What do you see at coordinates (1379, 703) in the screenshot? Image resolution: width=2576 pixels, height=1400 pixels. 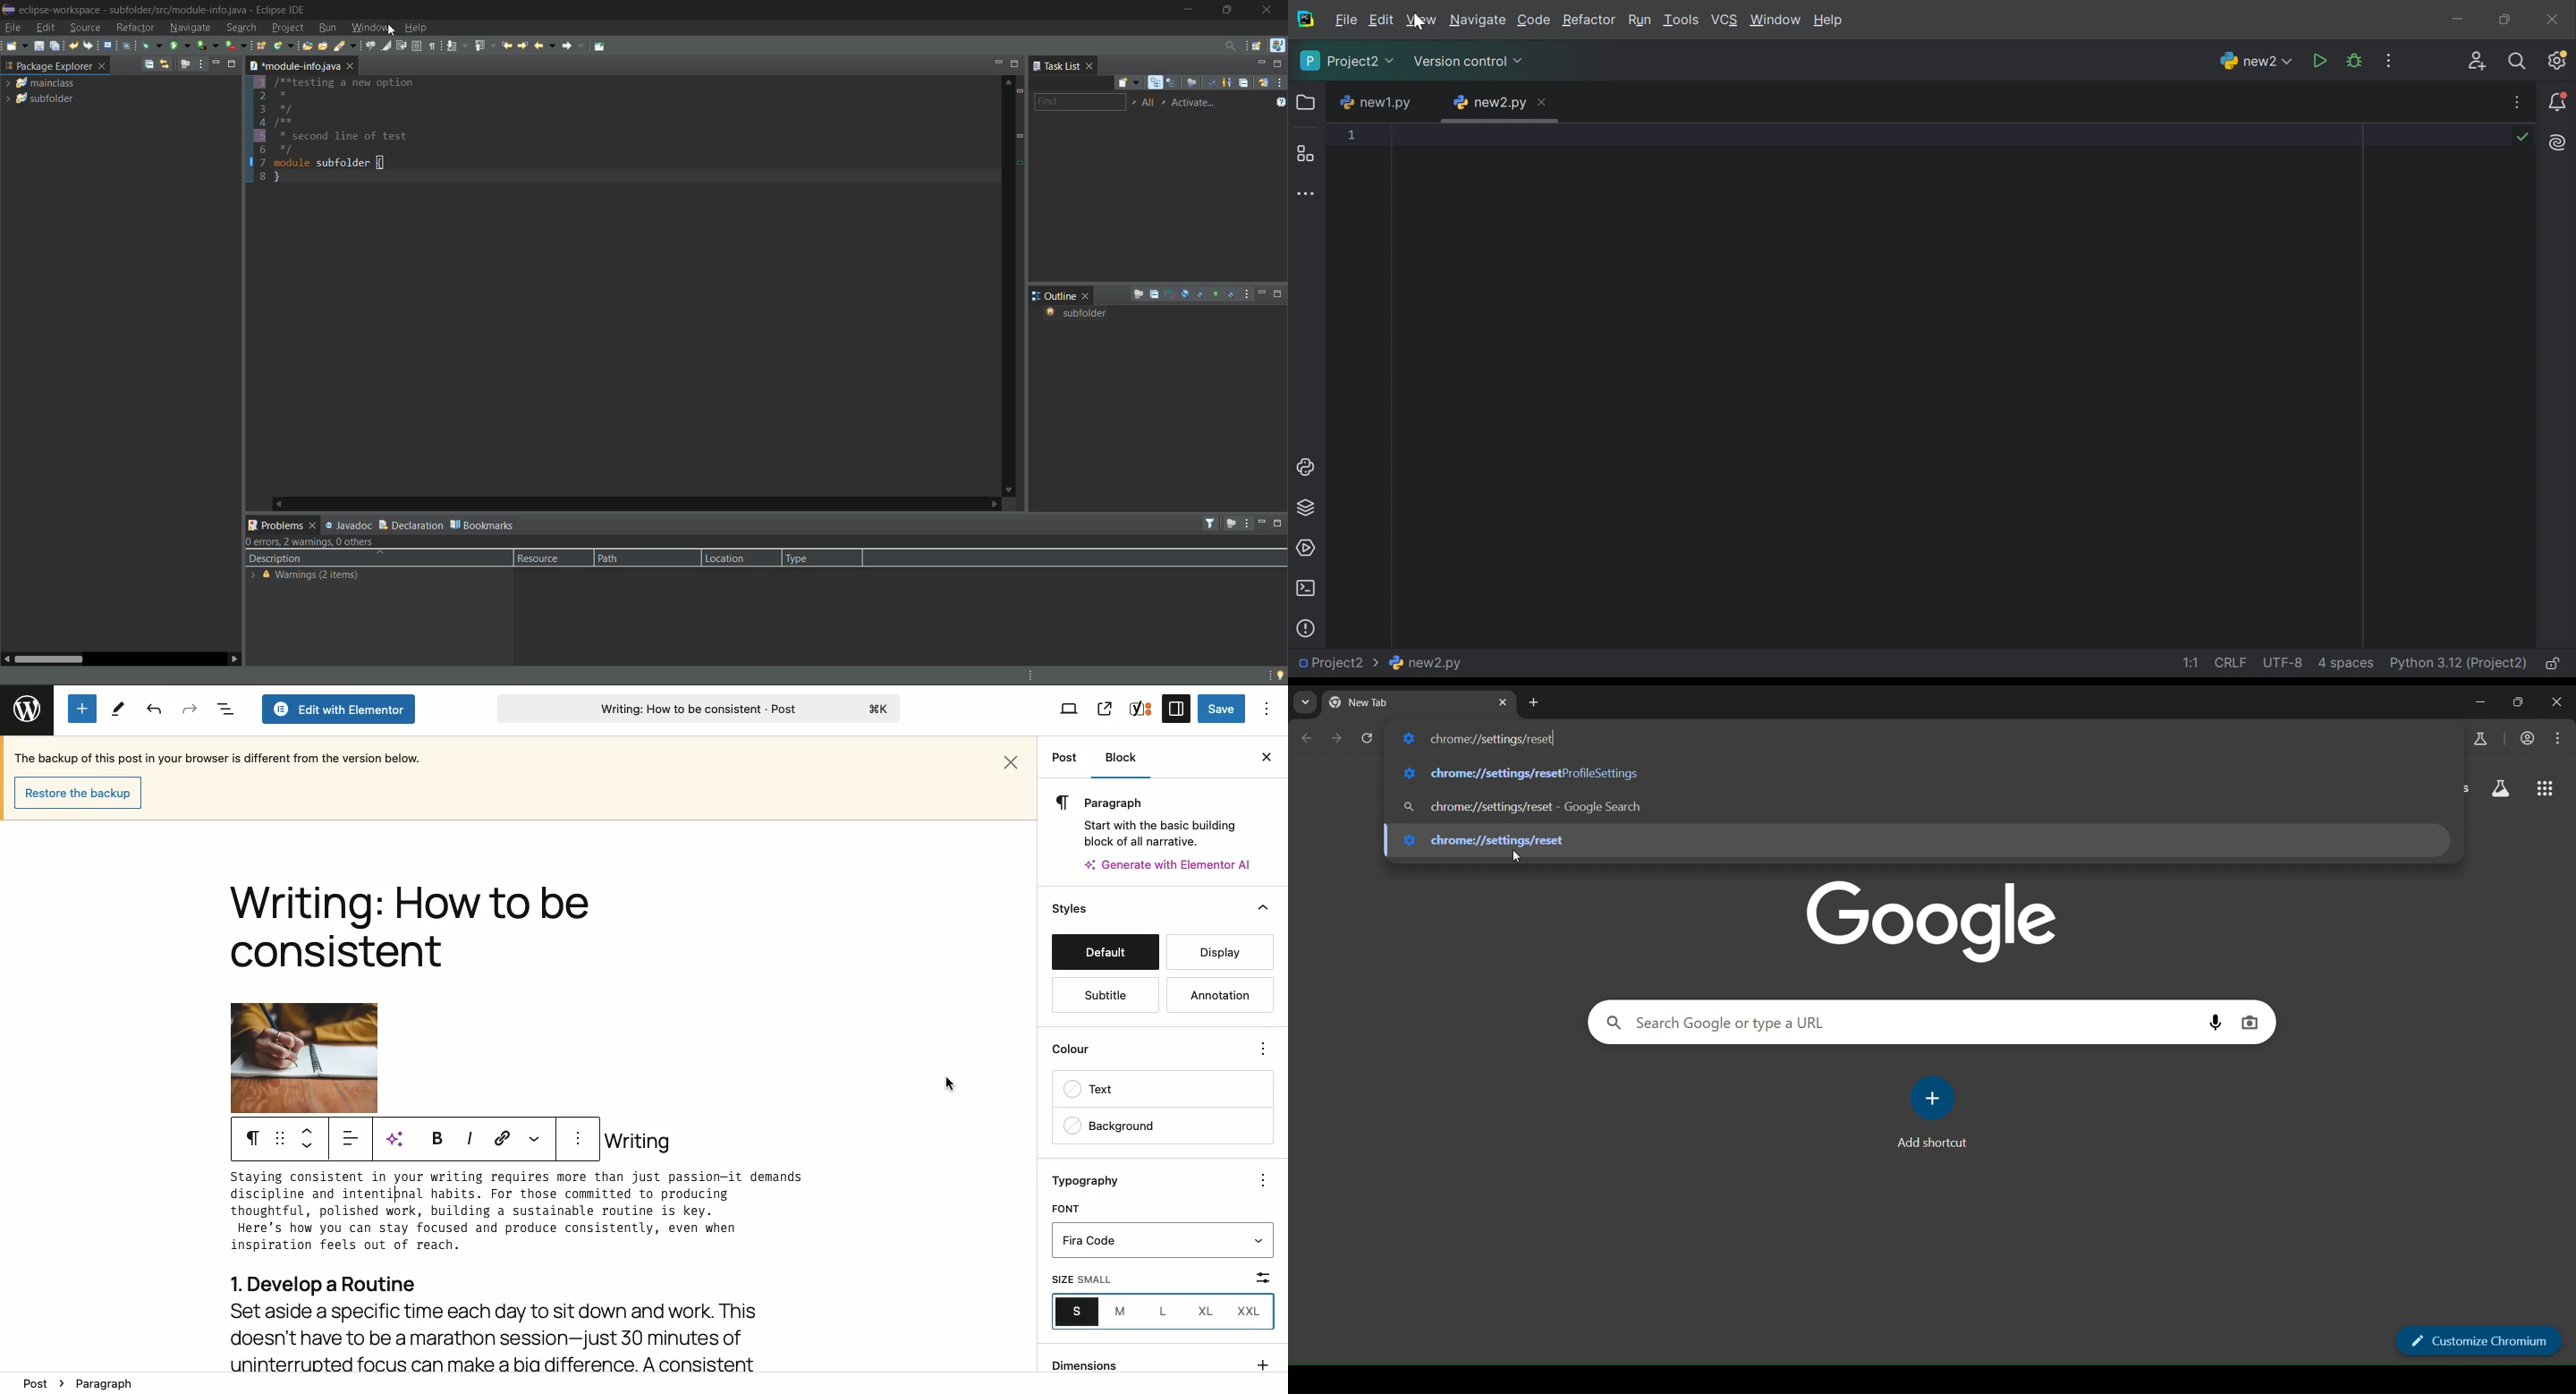 I see `current tab` at bounding box center [1379, 703].